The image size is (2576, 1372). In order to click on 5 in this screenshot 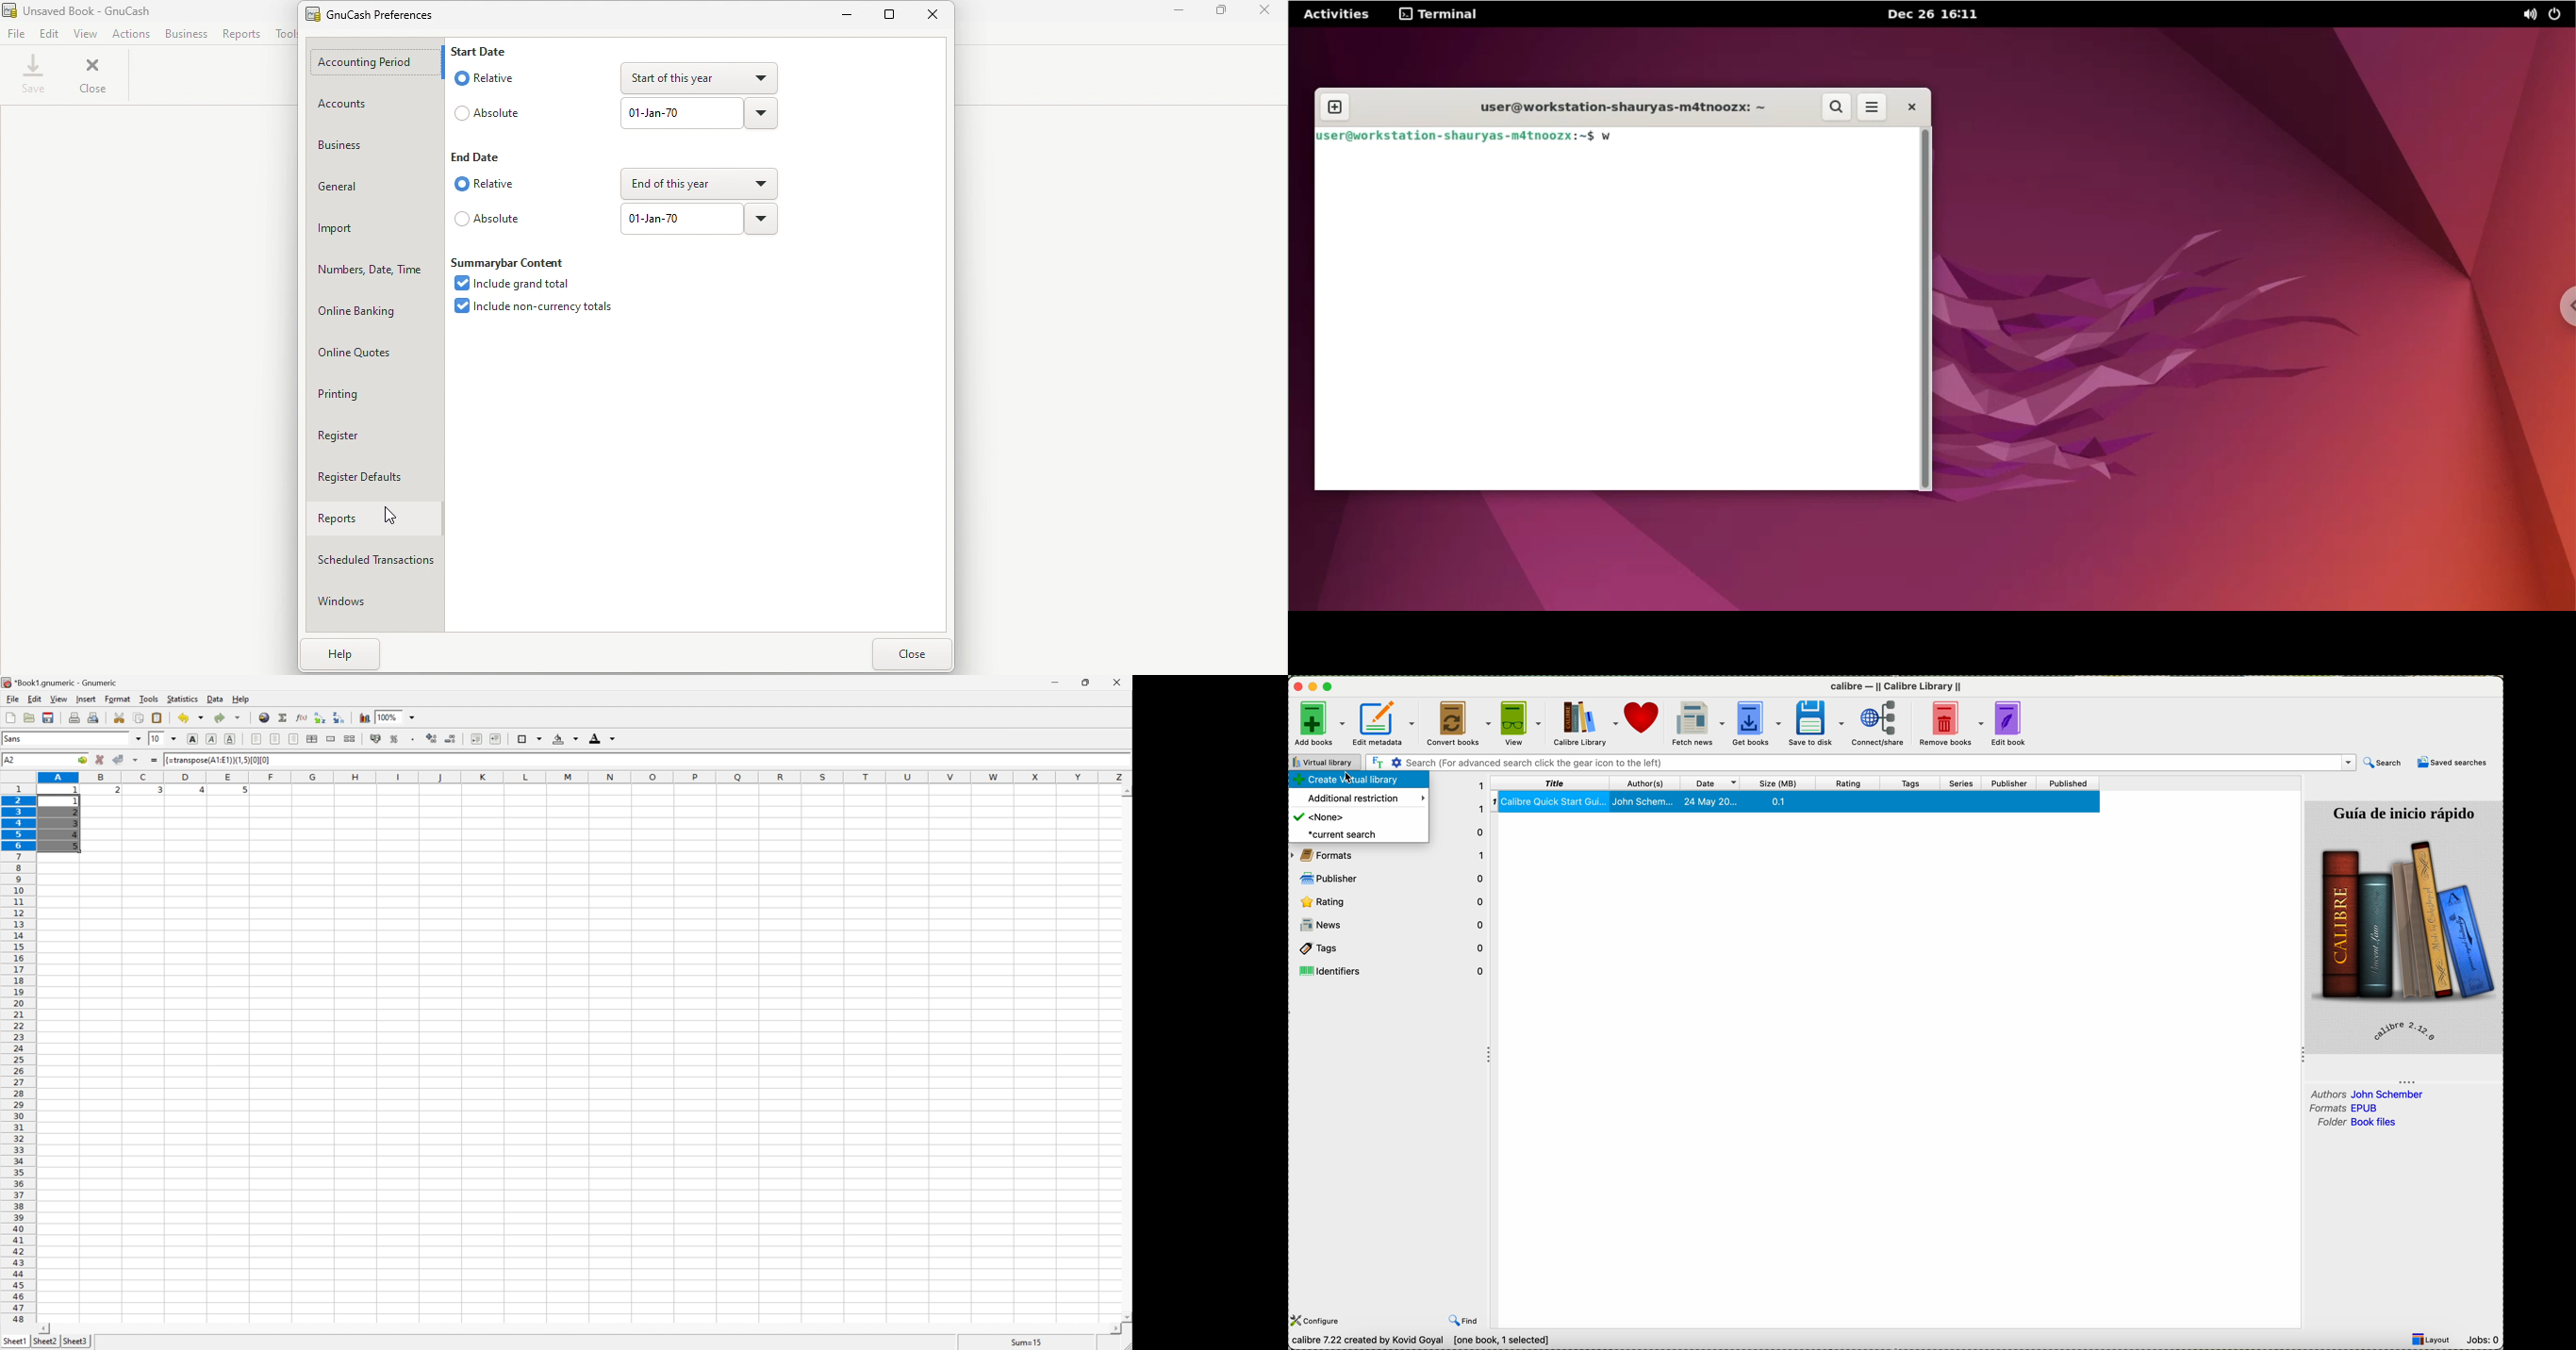, I will do `click(74, 846)`.